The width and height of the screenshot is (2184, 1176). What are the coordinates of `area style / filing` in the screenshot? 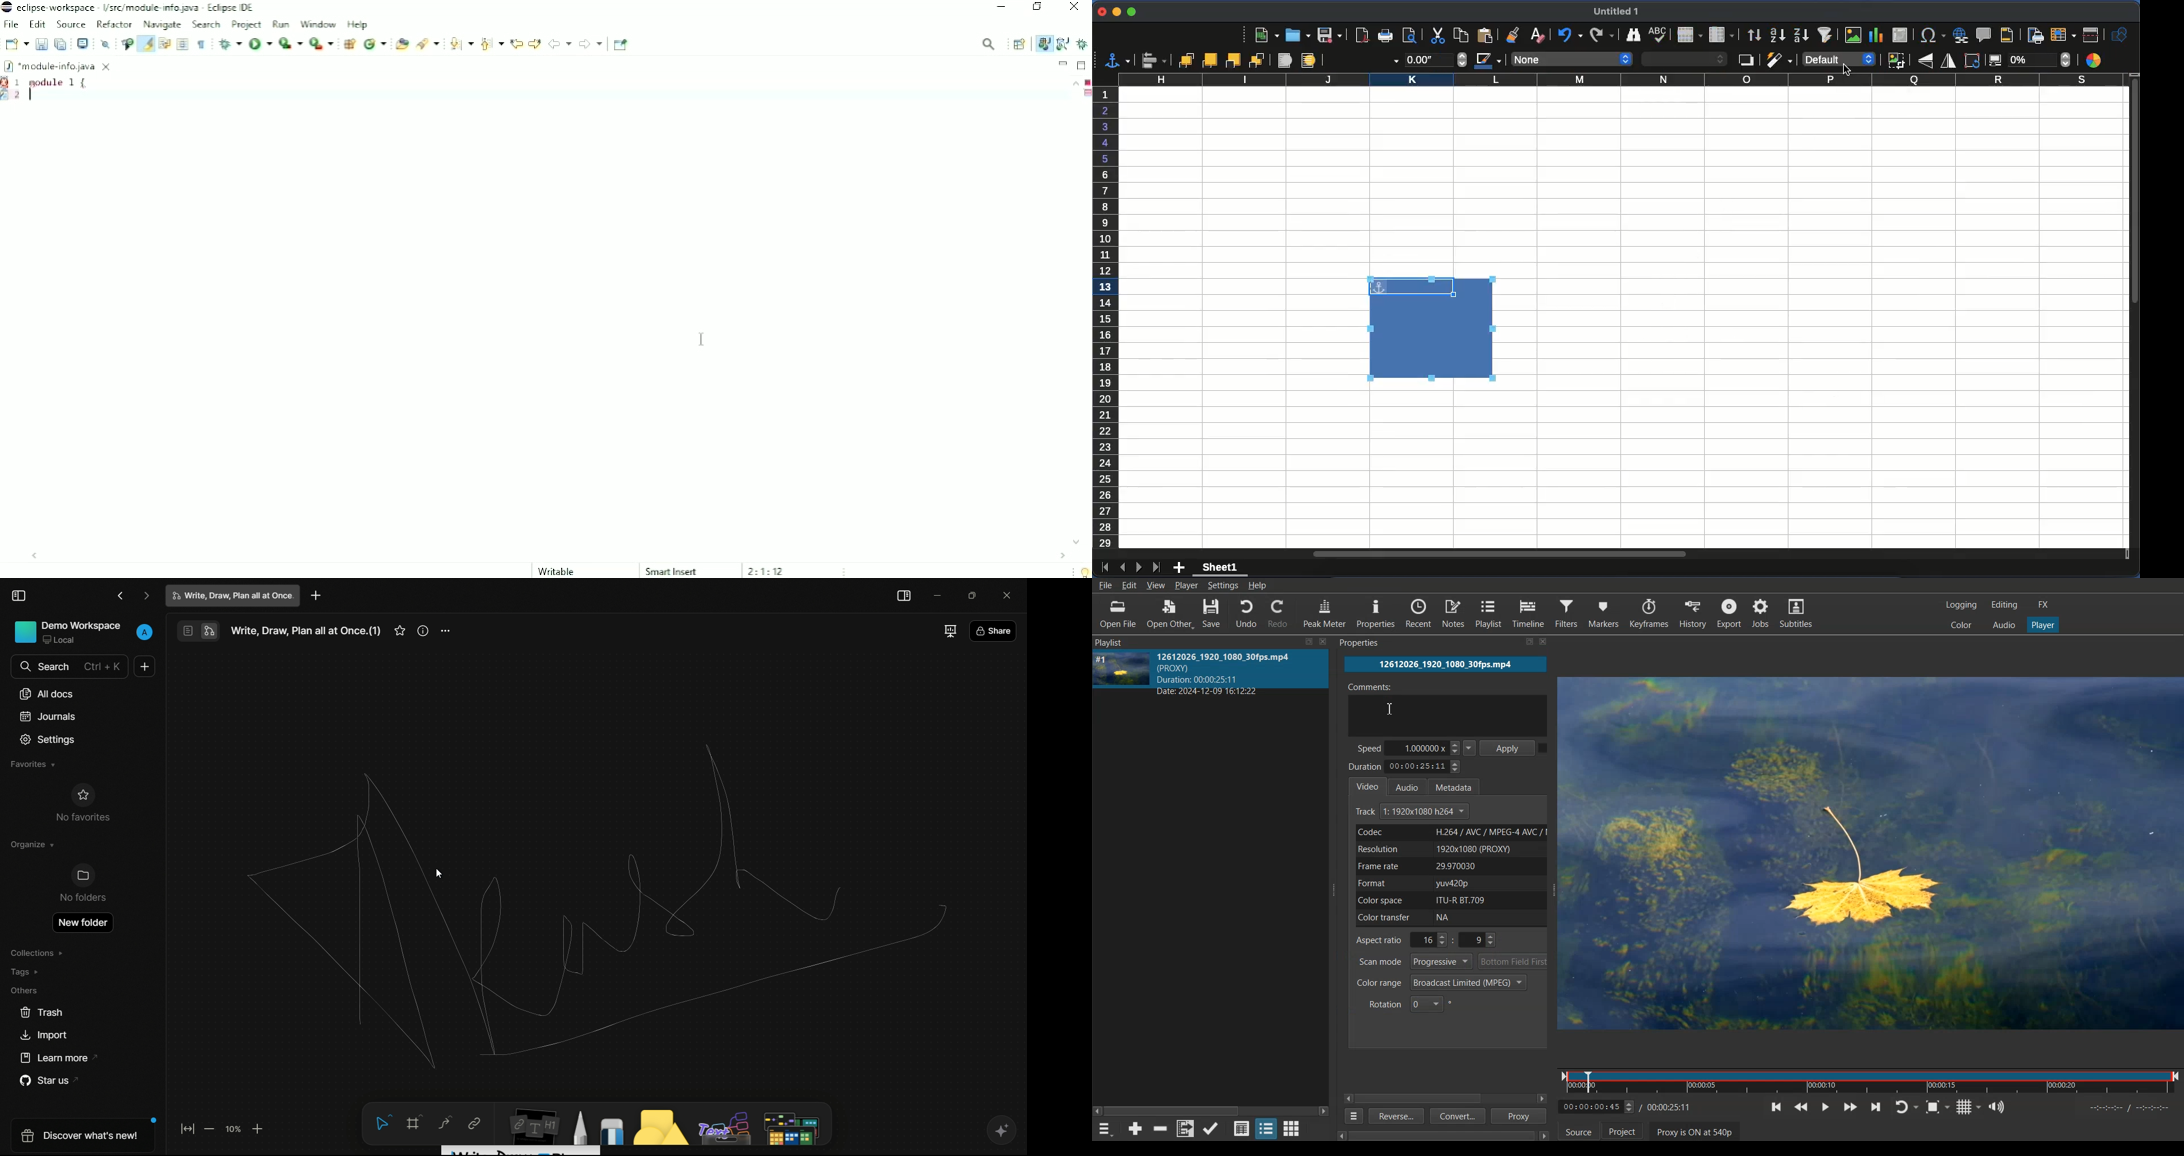 It's located at (1686, 59).